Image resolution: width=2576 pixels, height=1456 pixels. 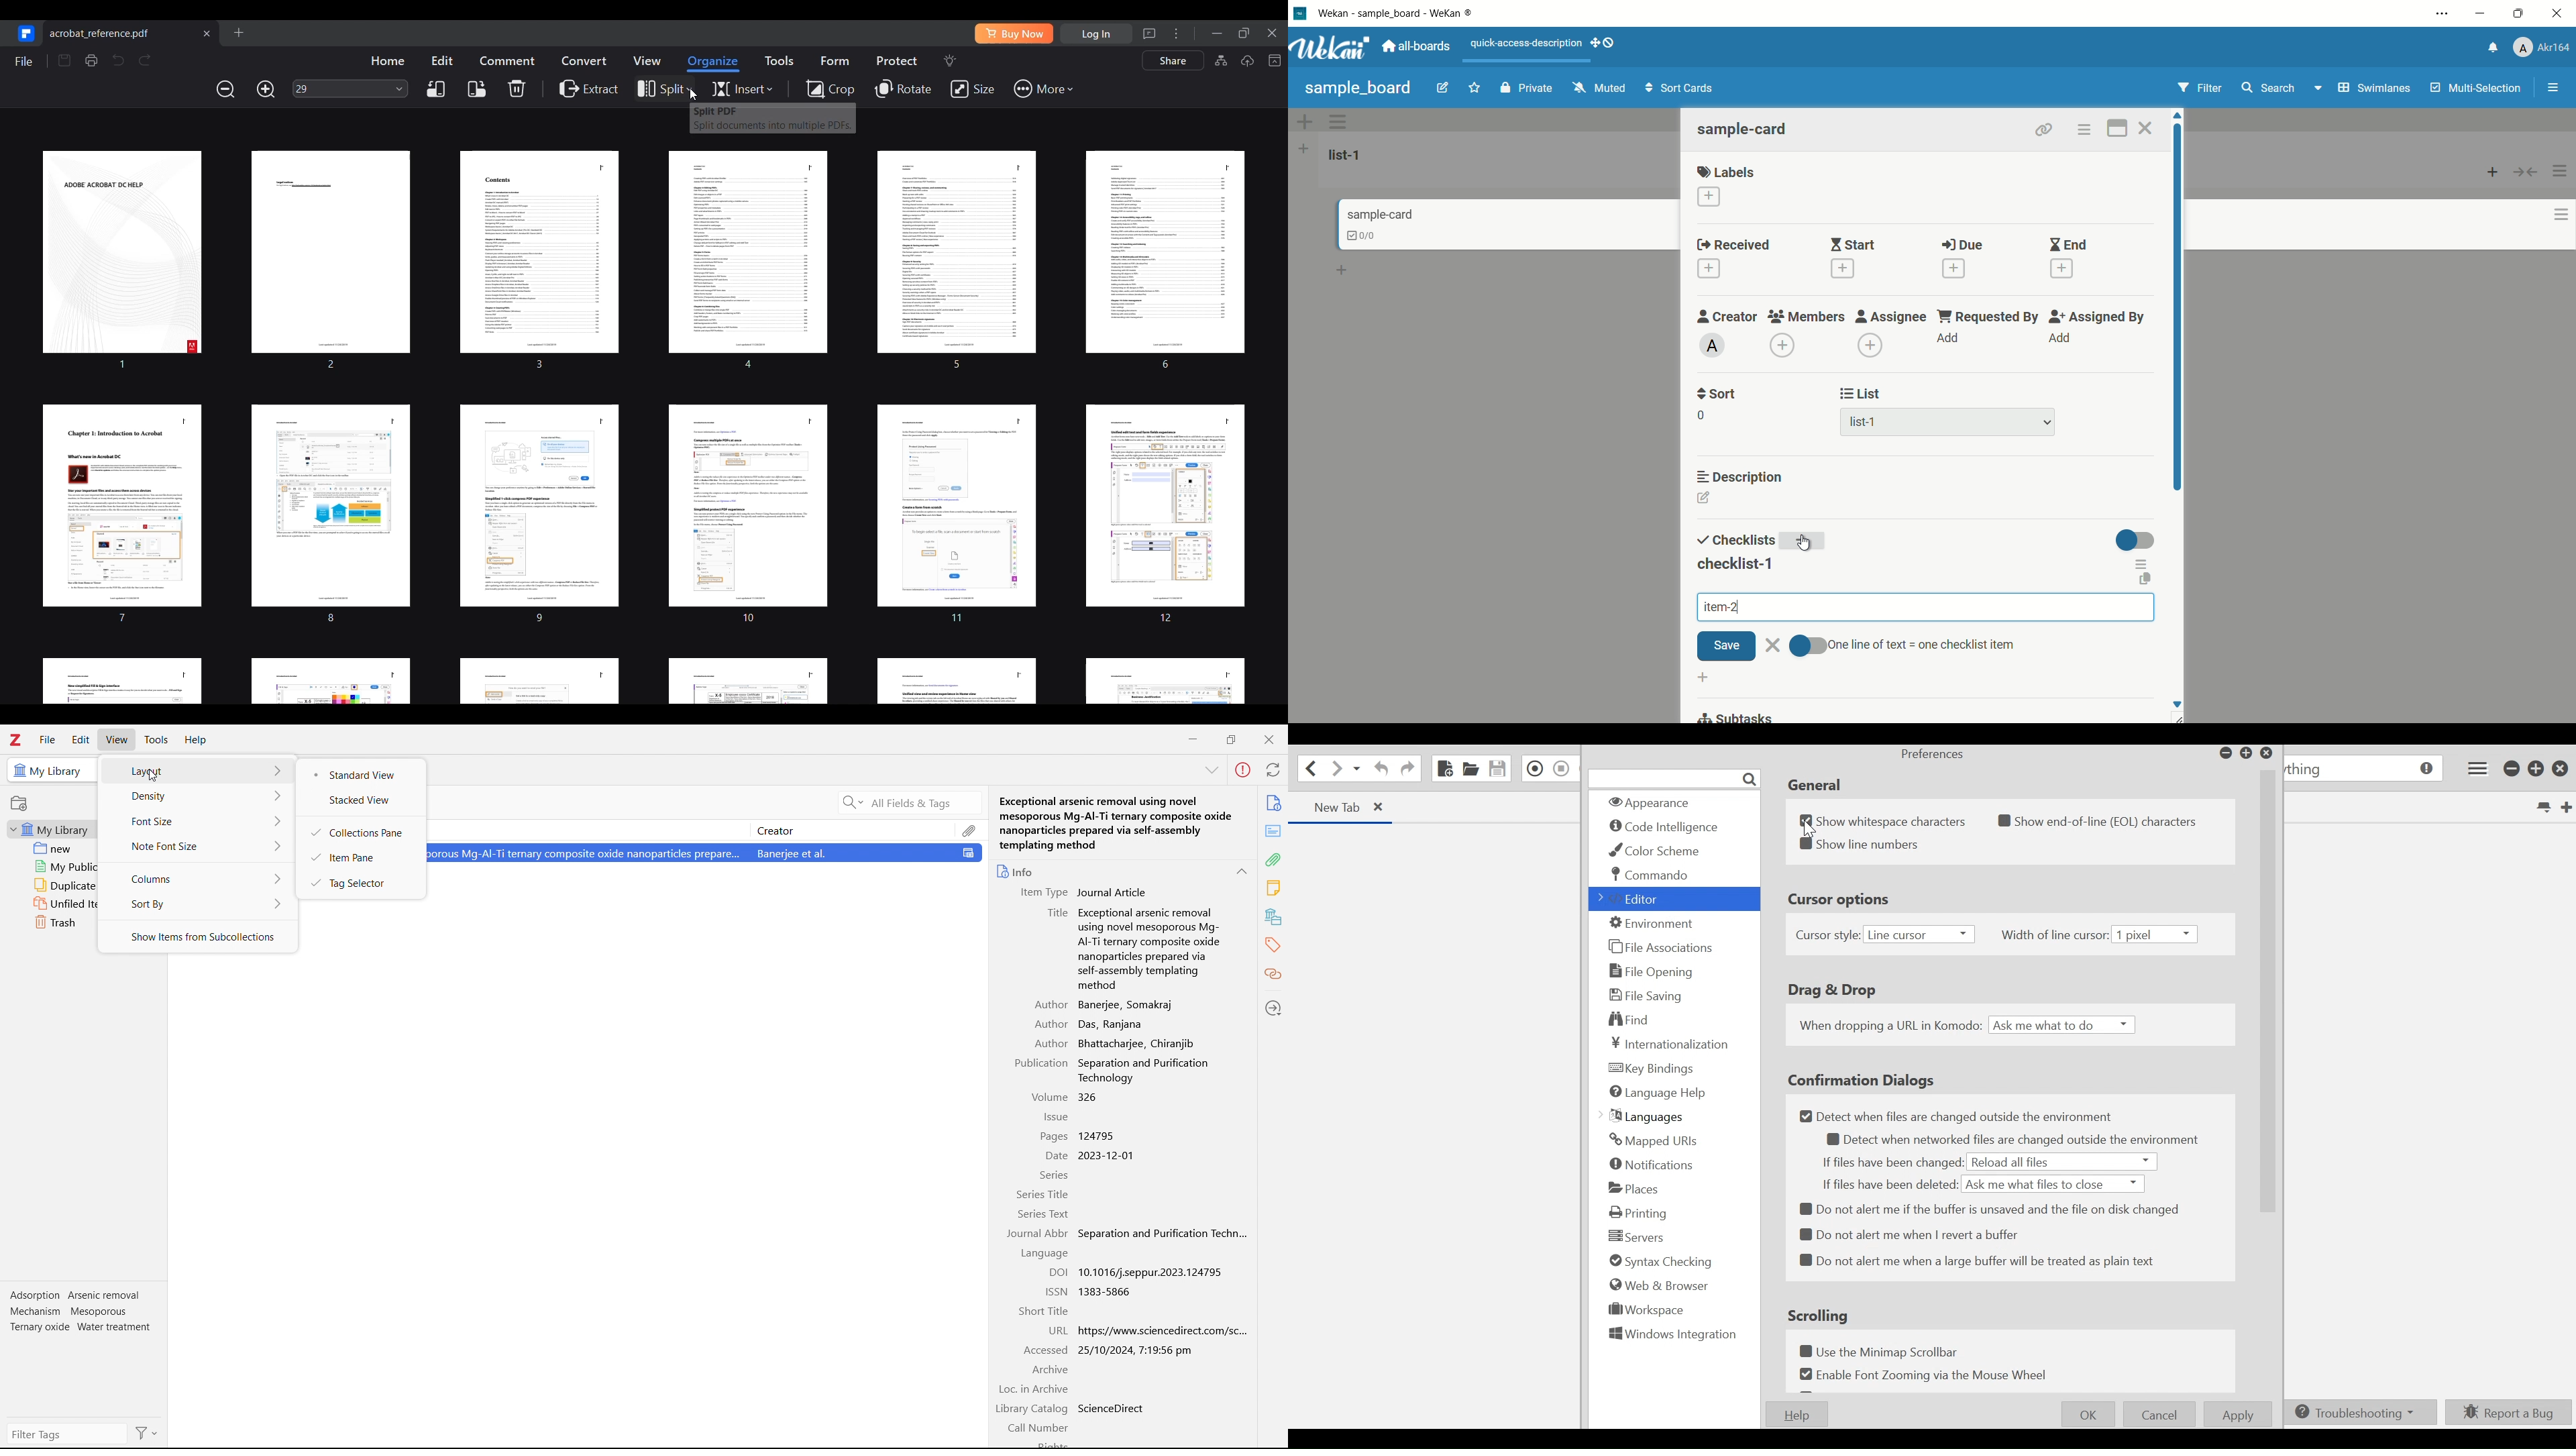 What do you see at coordinates (2561, 171) in the screenshot?
I see `list actions` at bounding box center [2561, 171].